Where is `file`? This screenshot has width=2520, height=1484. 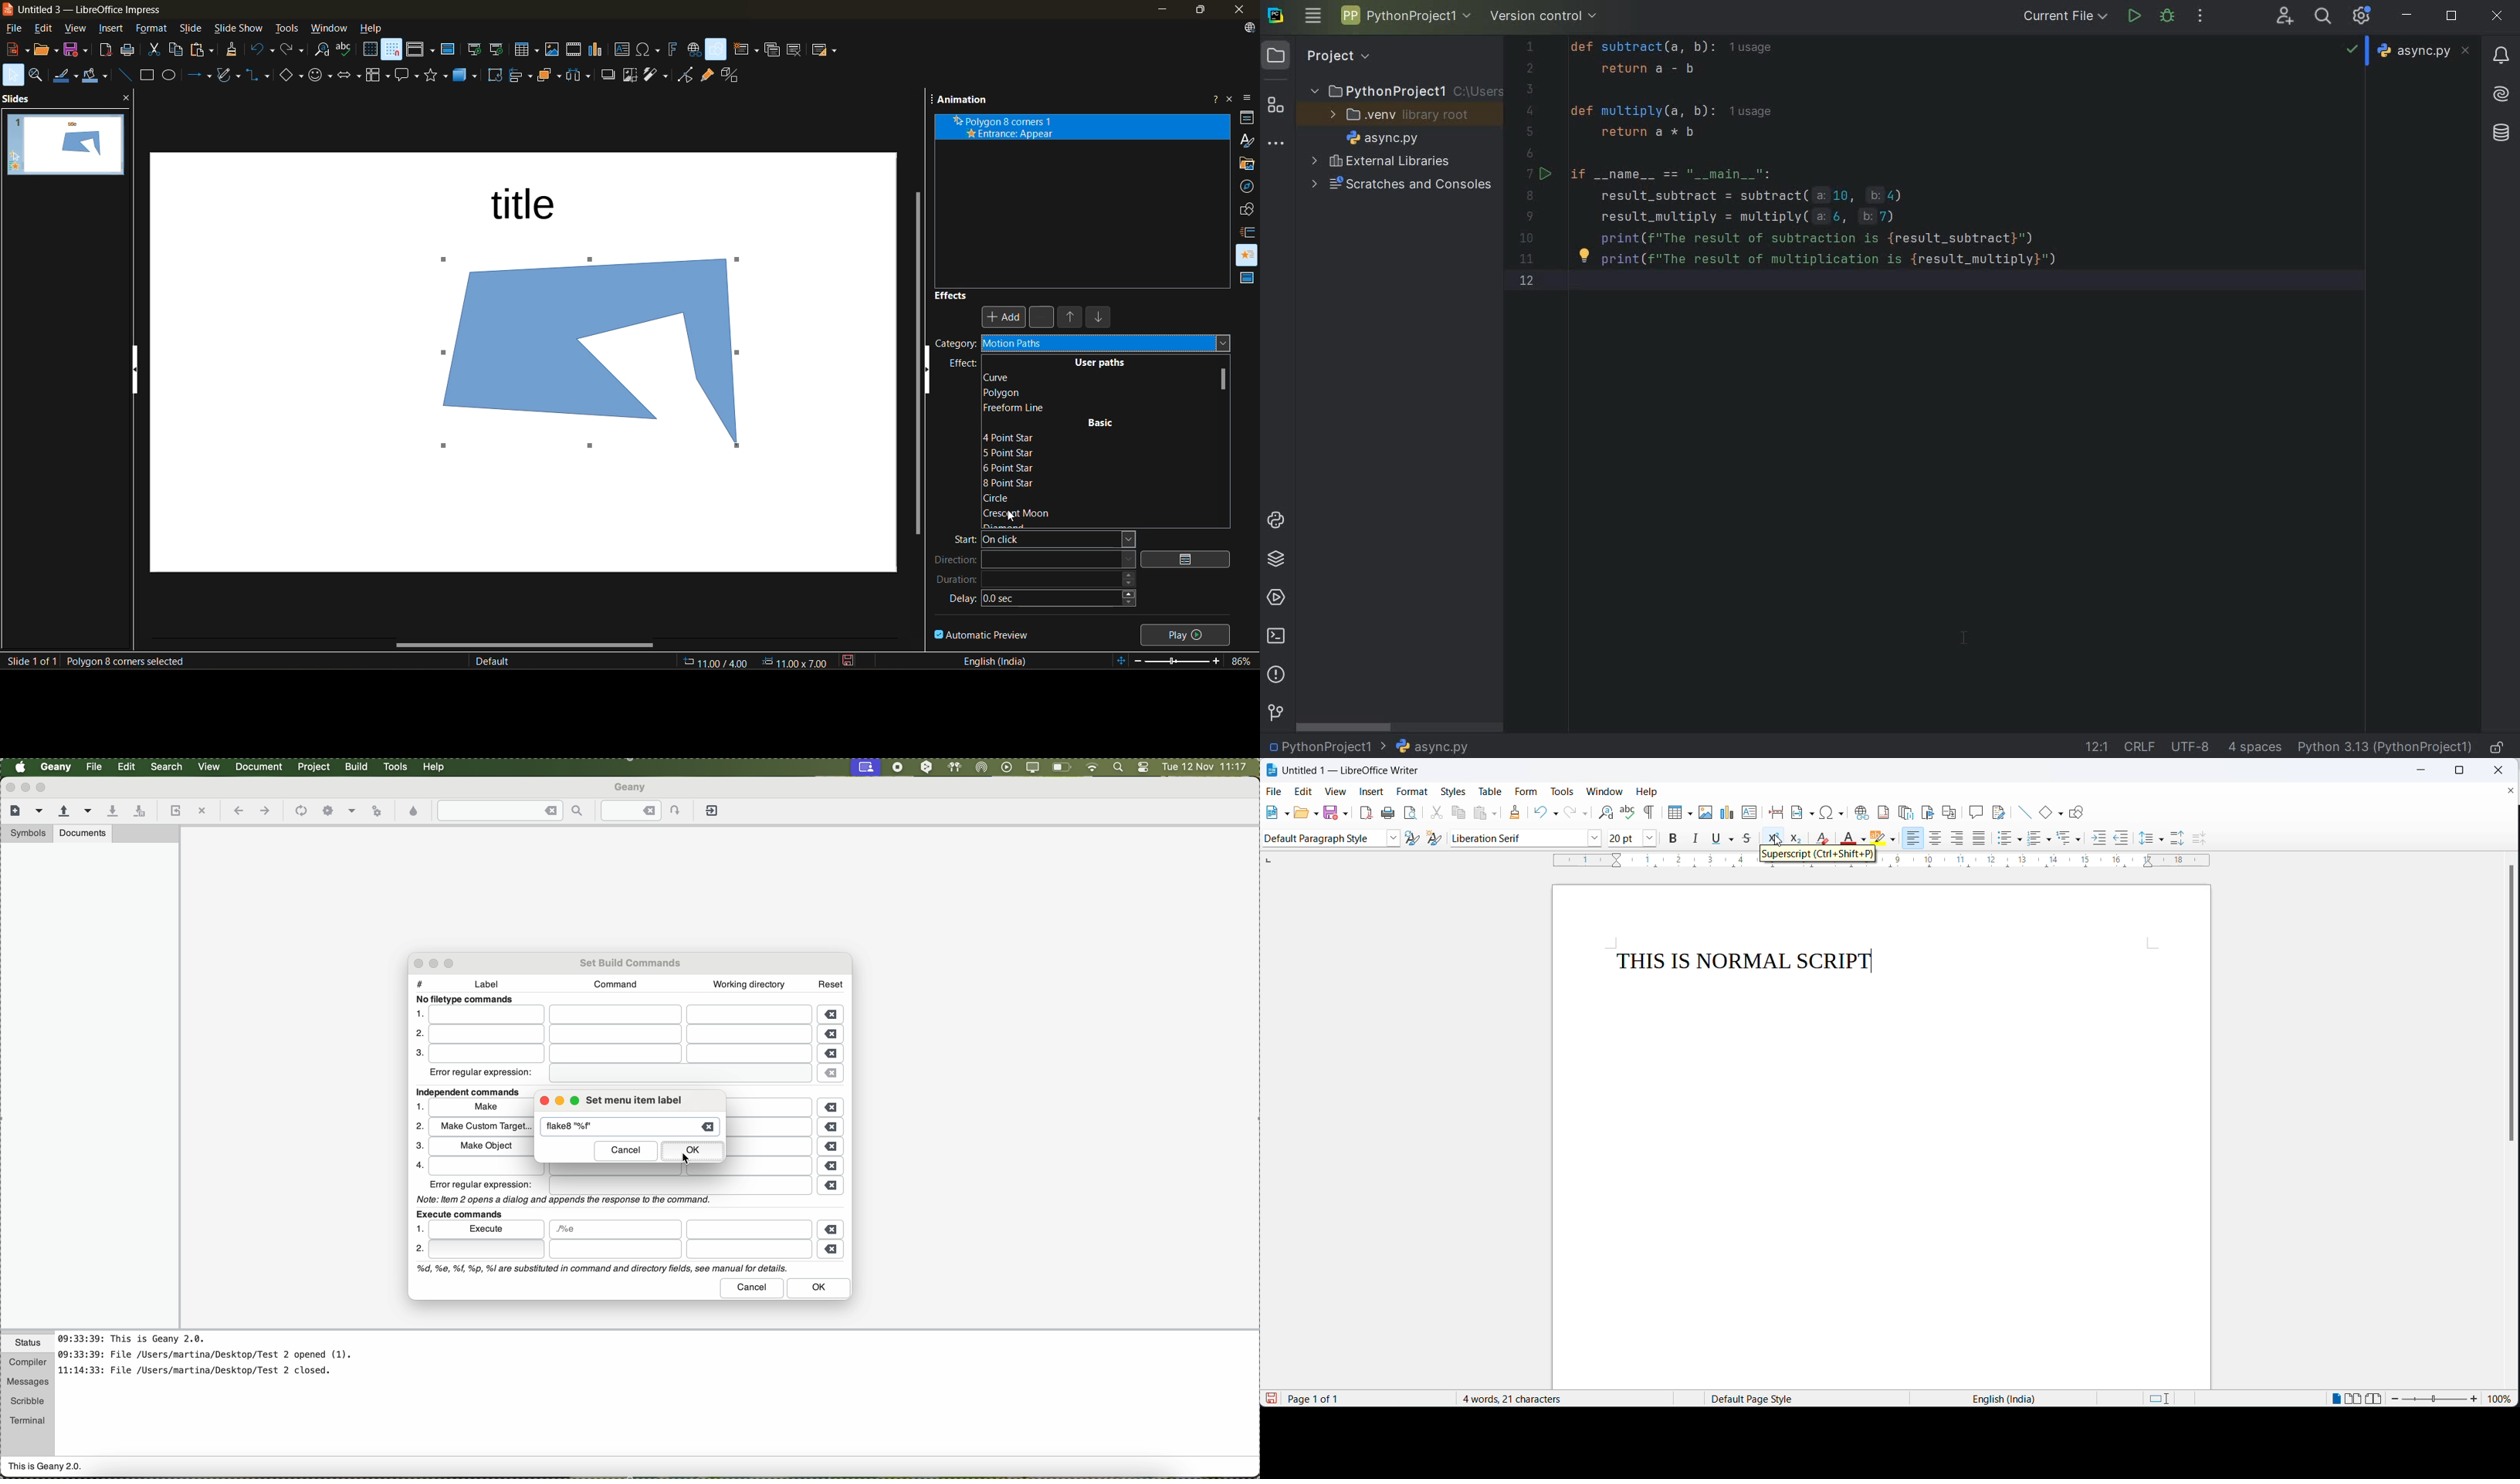 file is located at coordinates (774, 1107).